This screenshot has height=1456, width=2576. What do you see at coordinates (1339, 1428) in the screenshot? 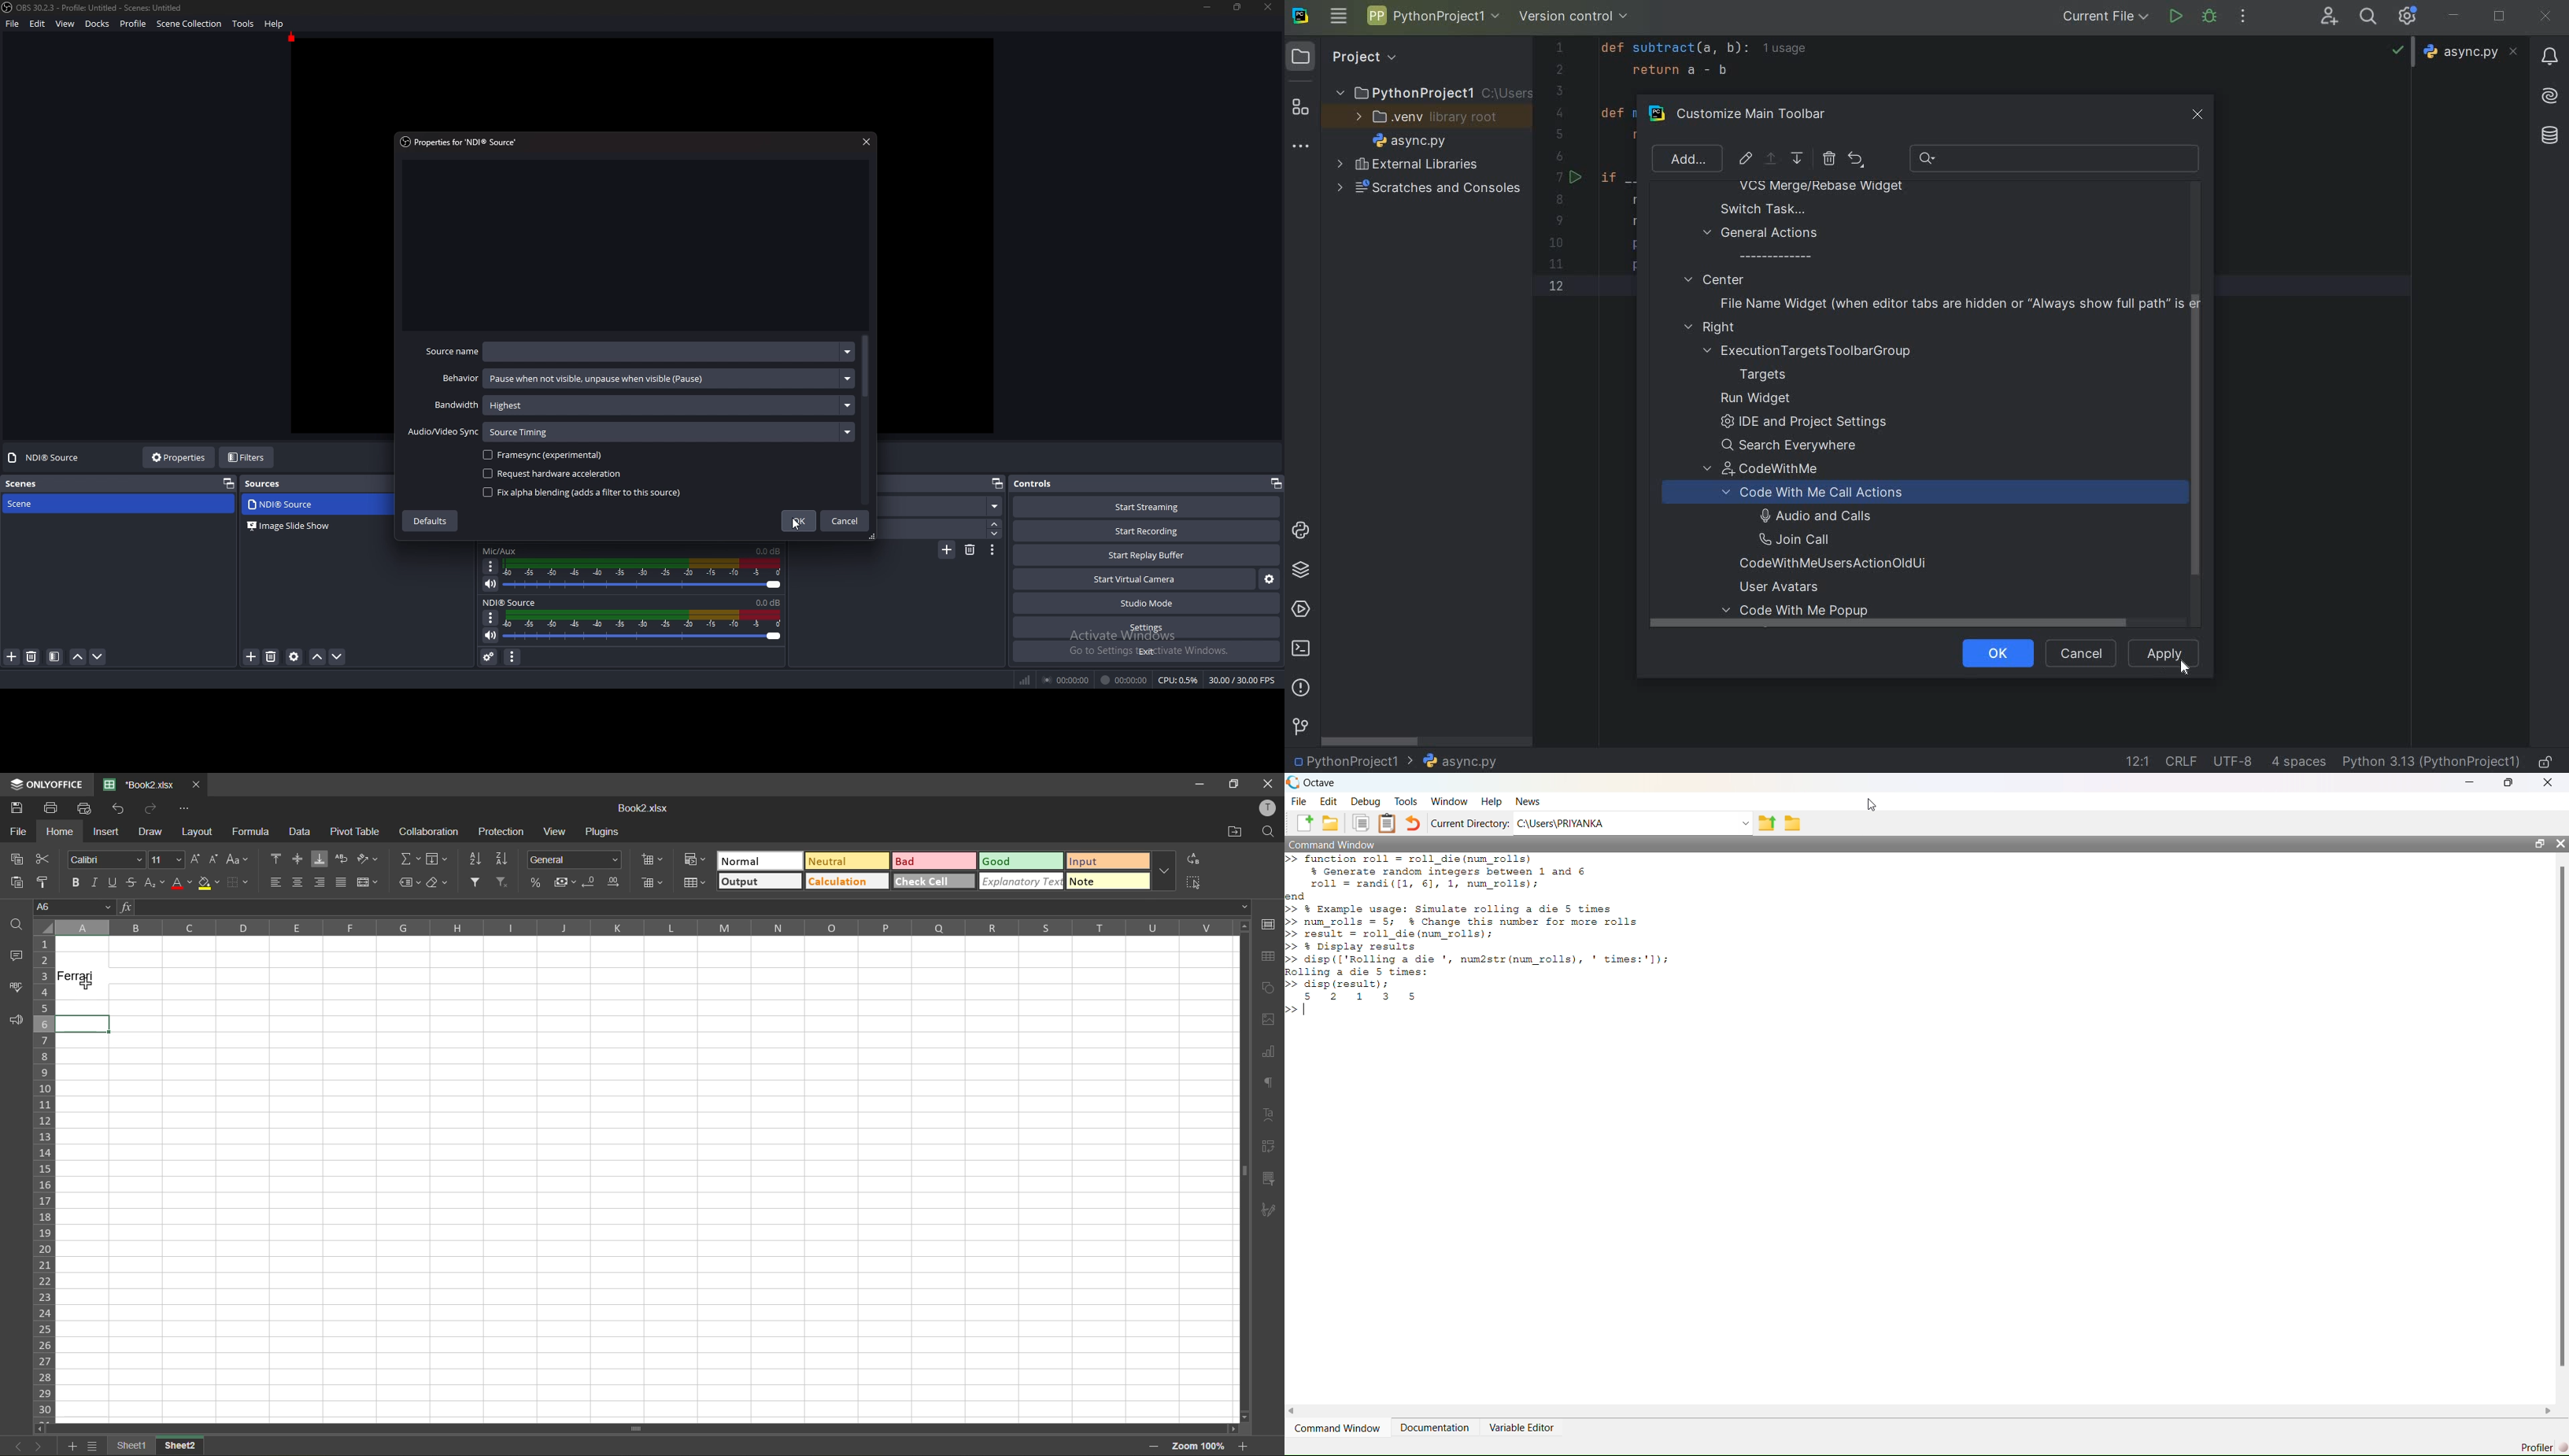
I see `command window` at bounding box center [1339, 1428].